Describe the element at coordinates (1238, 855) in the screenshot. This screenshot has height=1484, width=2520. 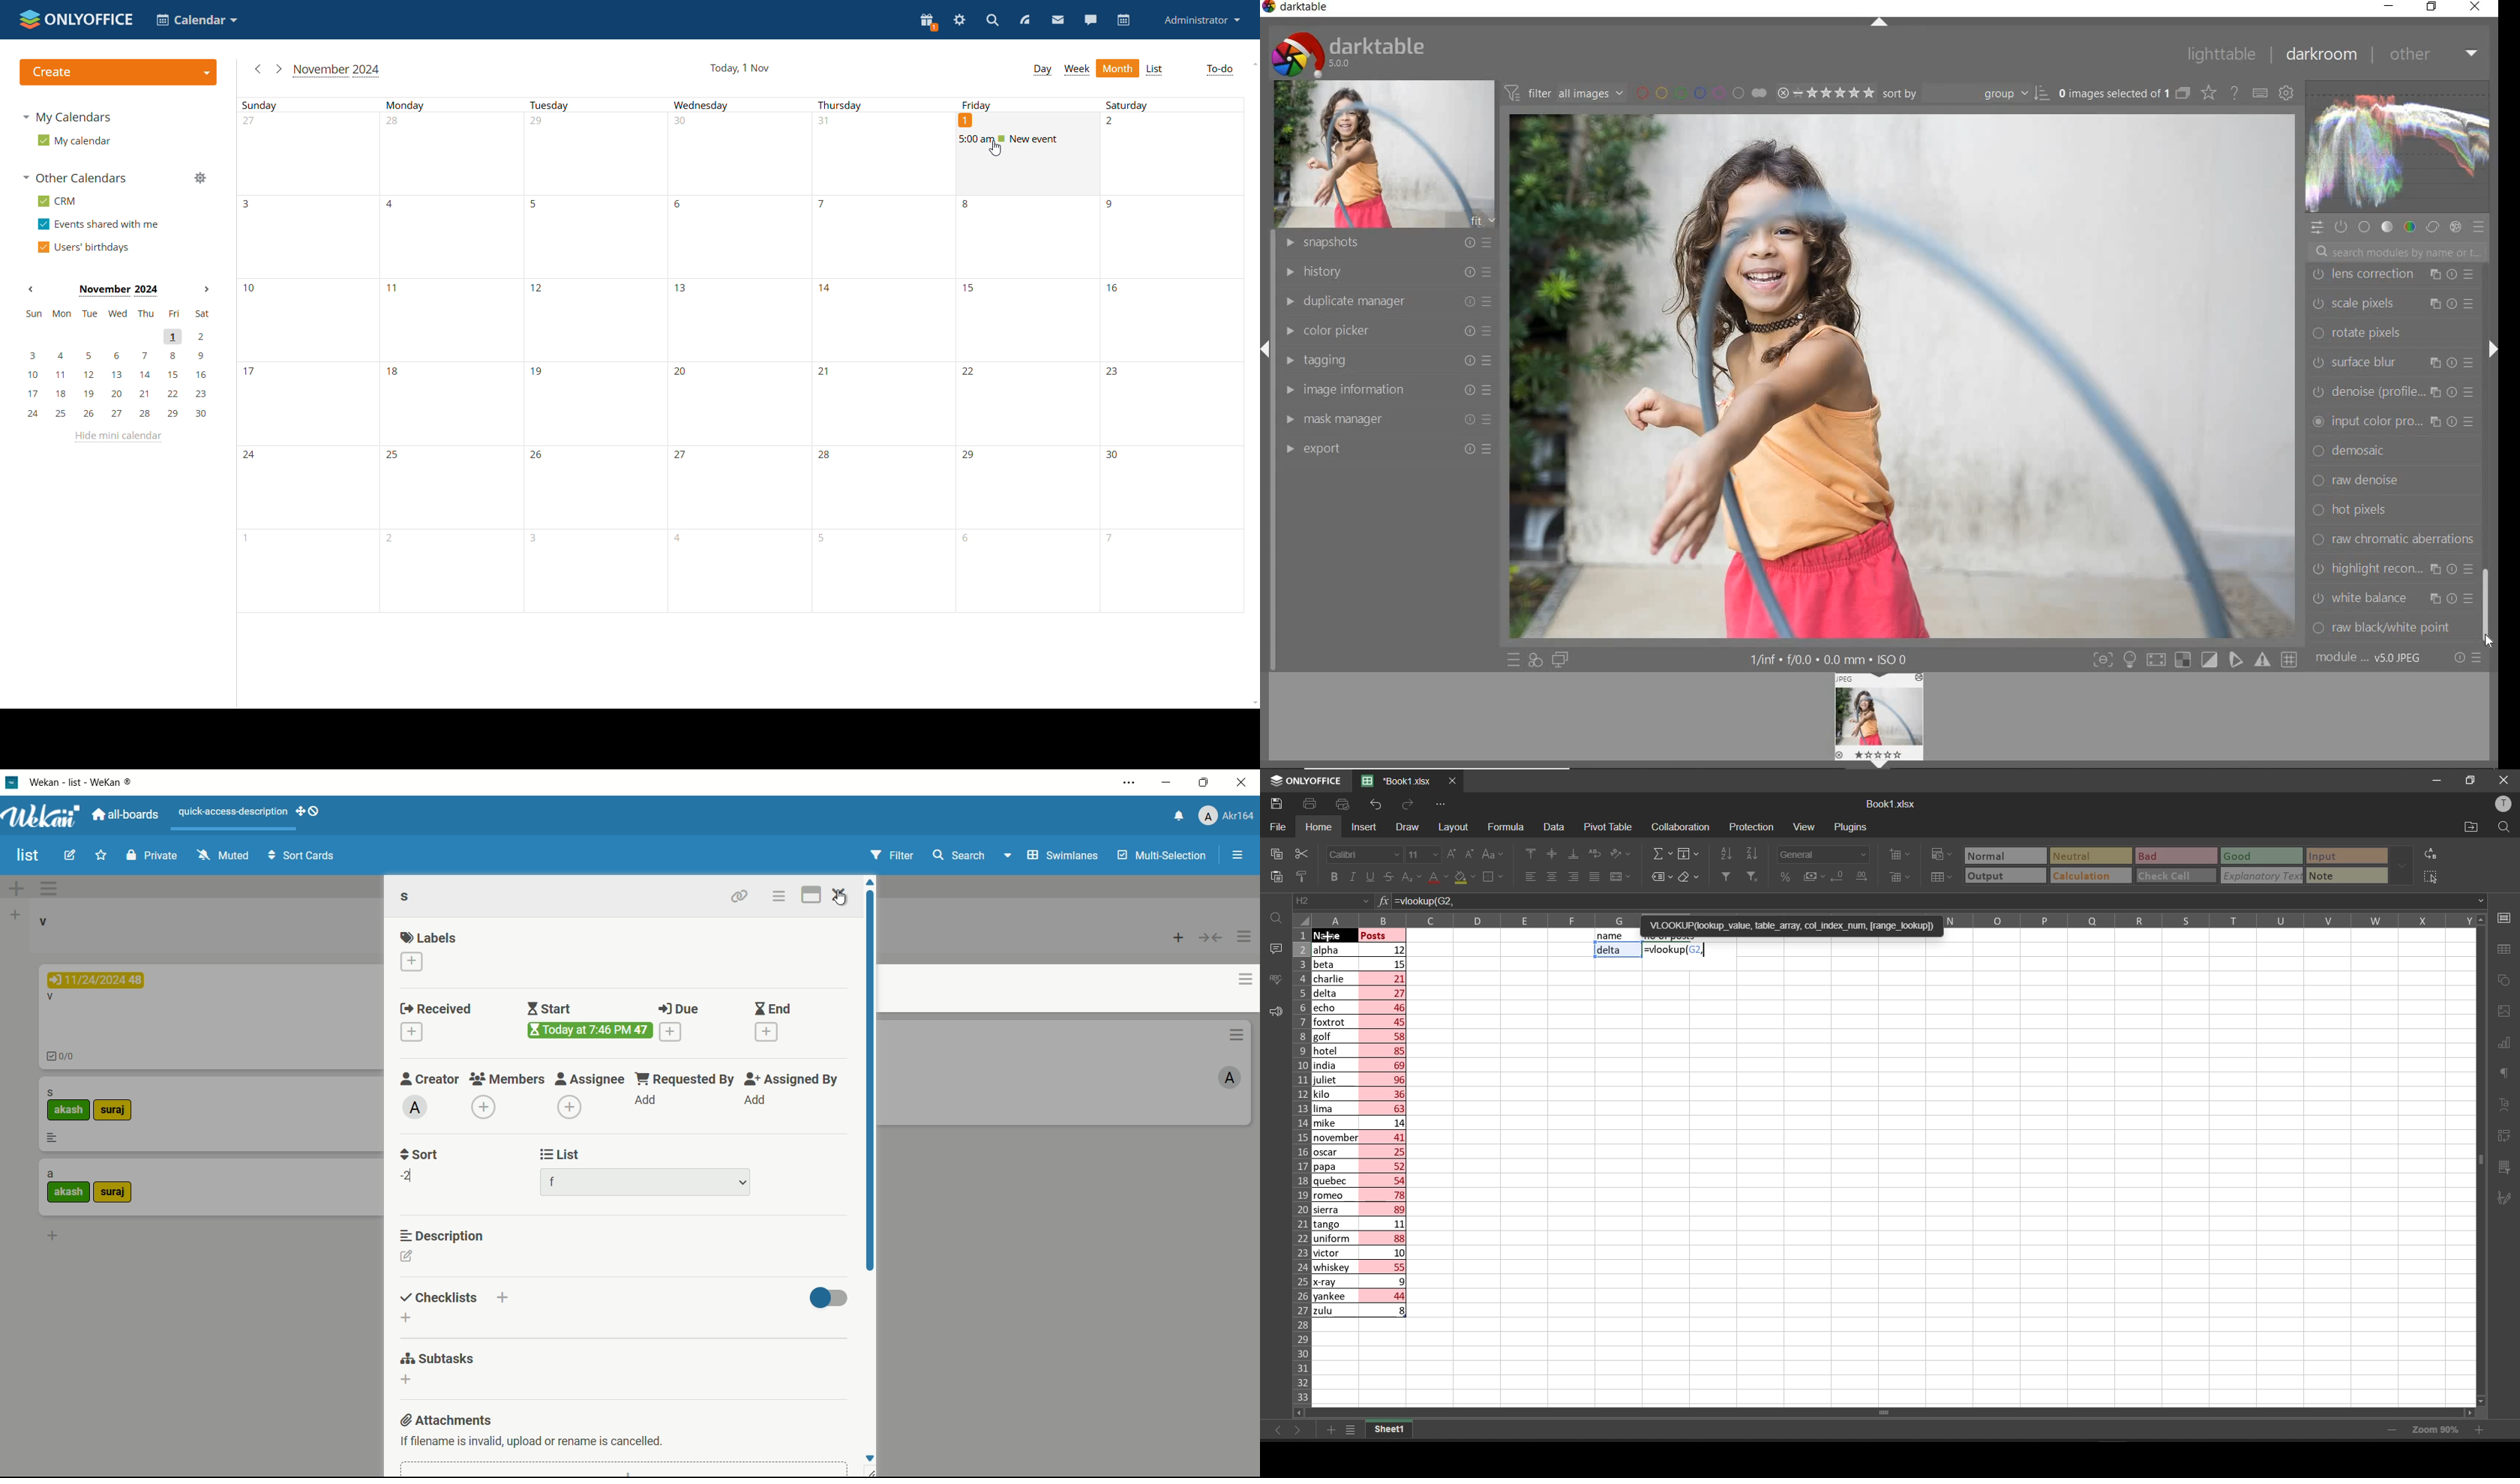
I see `show/hide sidebar` at that location.